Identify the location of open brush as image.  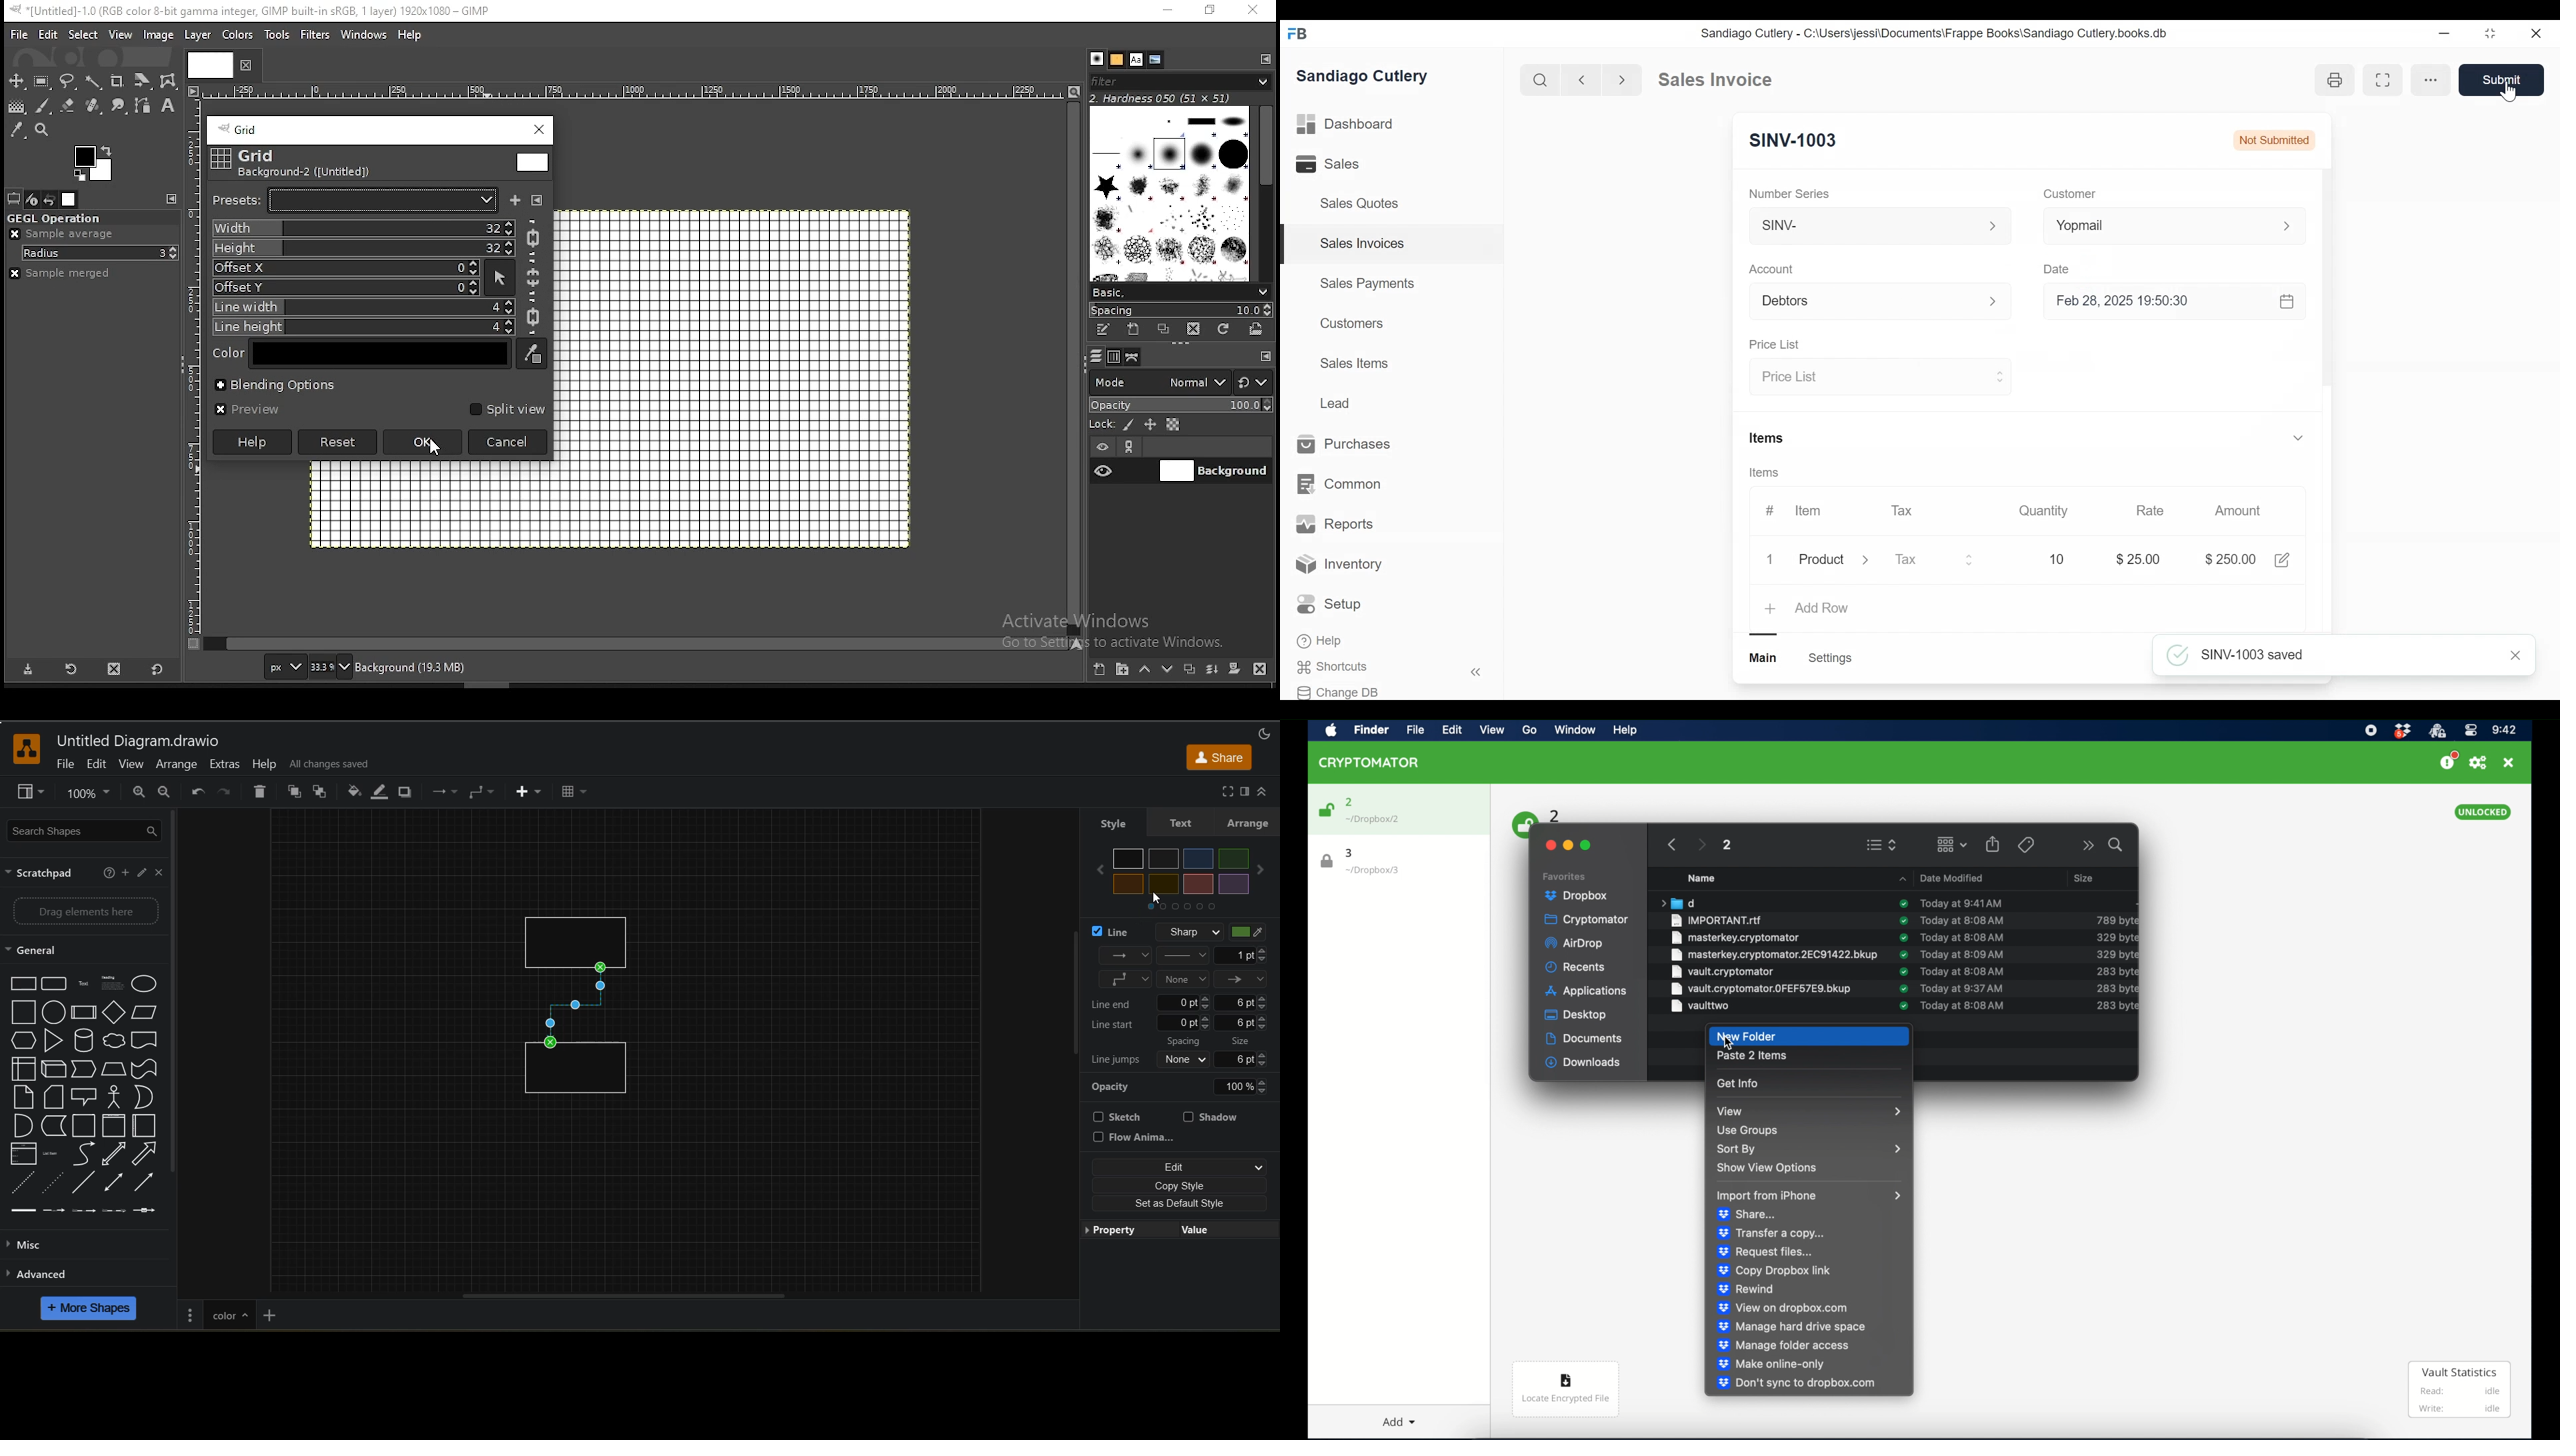
(1257, 329).